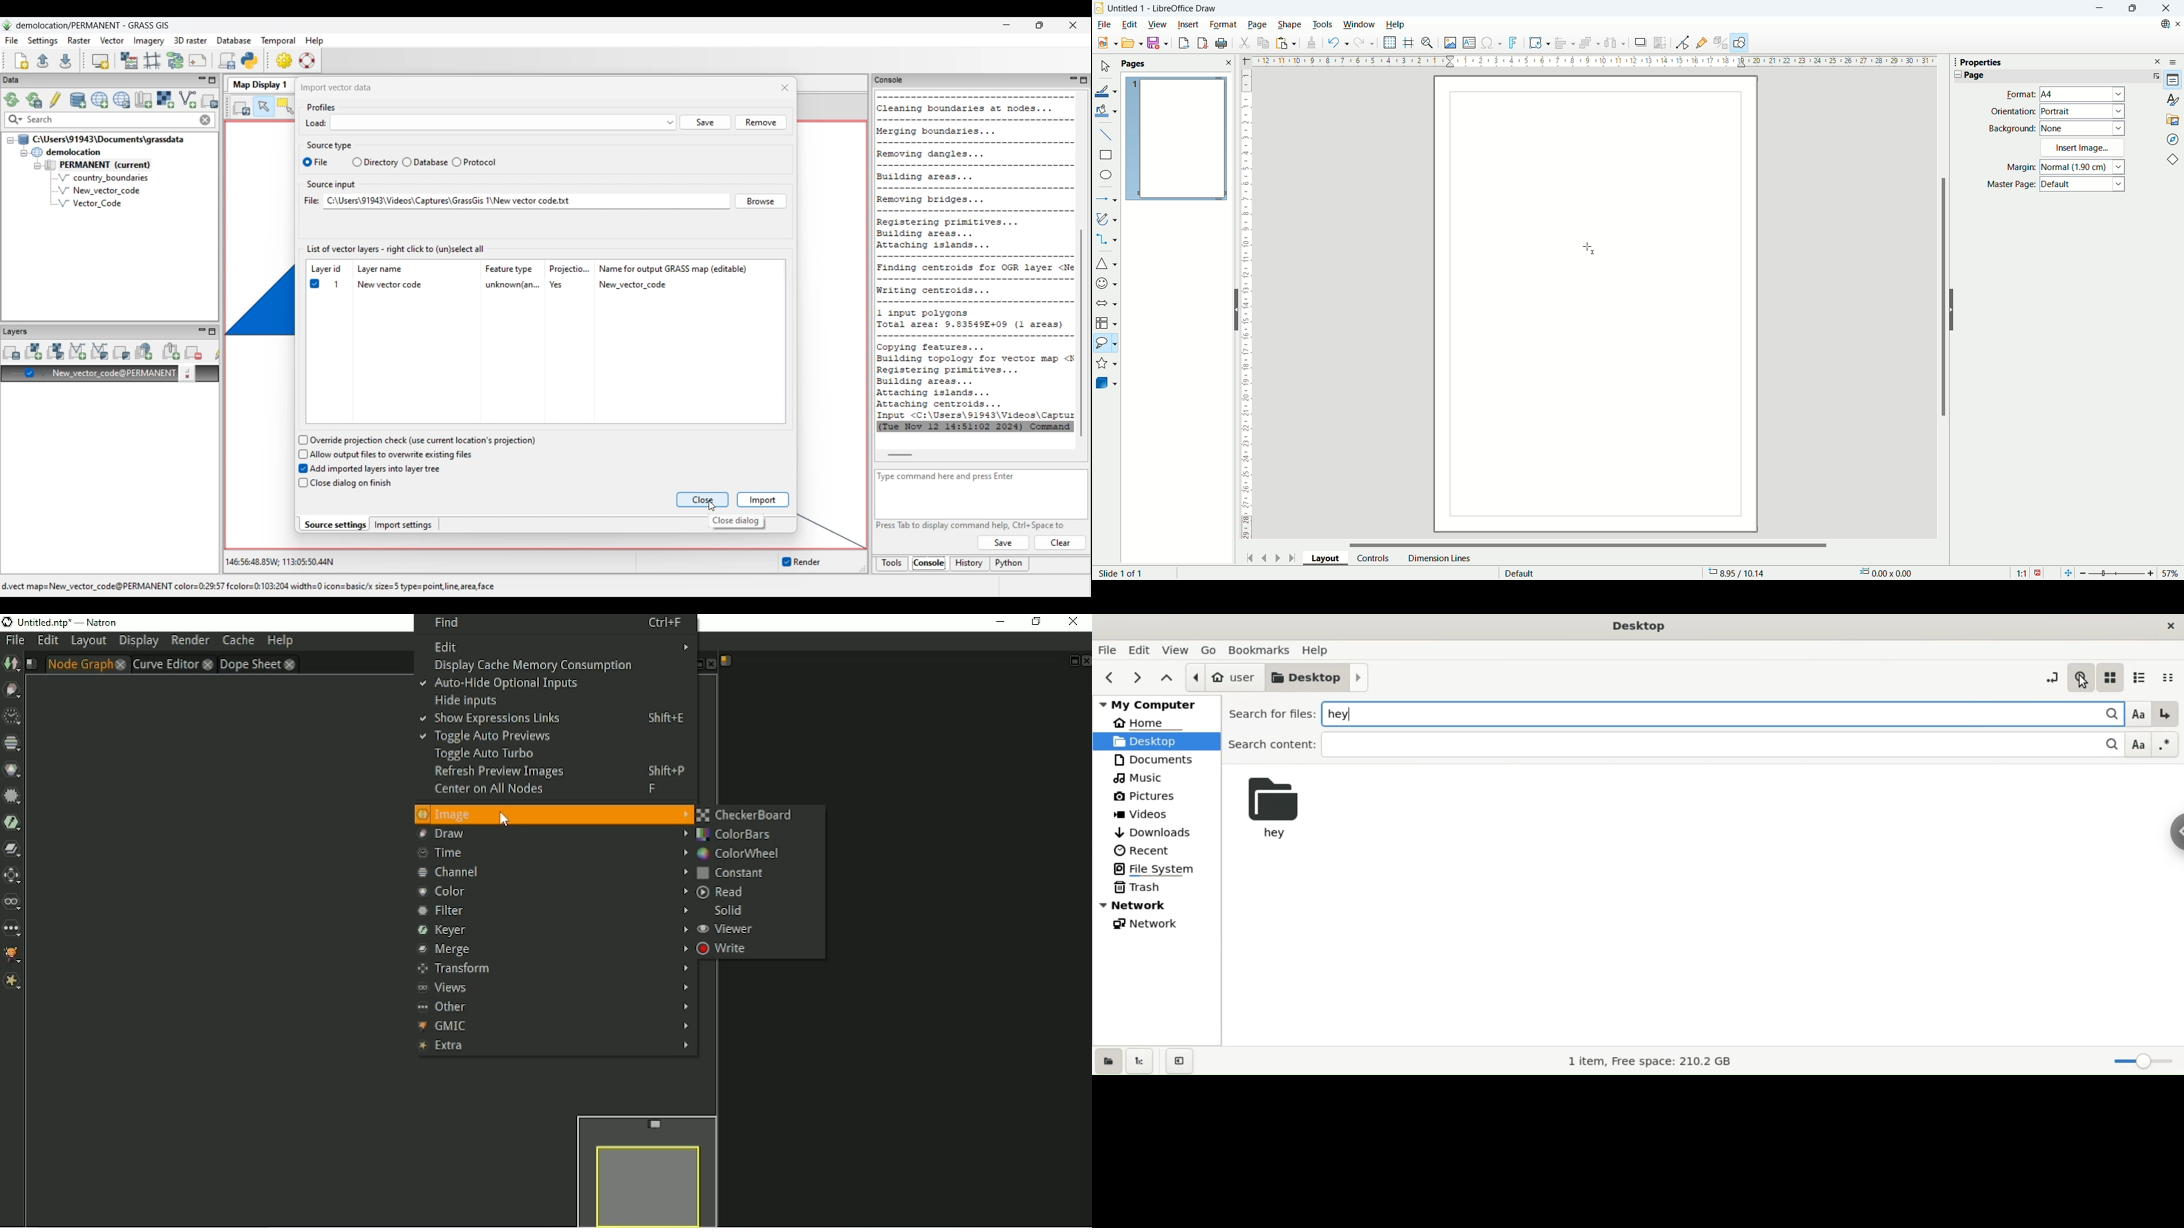 This screenshot has width=2184, height=1232. What do you see at coordinates (100, 351) in the screenshot?
I see `Add various vector map layers` at bounding box center [100, 351].